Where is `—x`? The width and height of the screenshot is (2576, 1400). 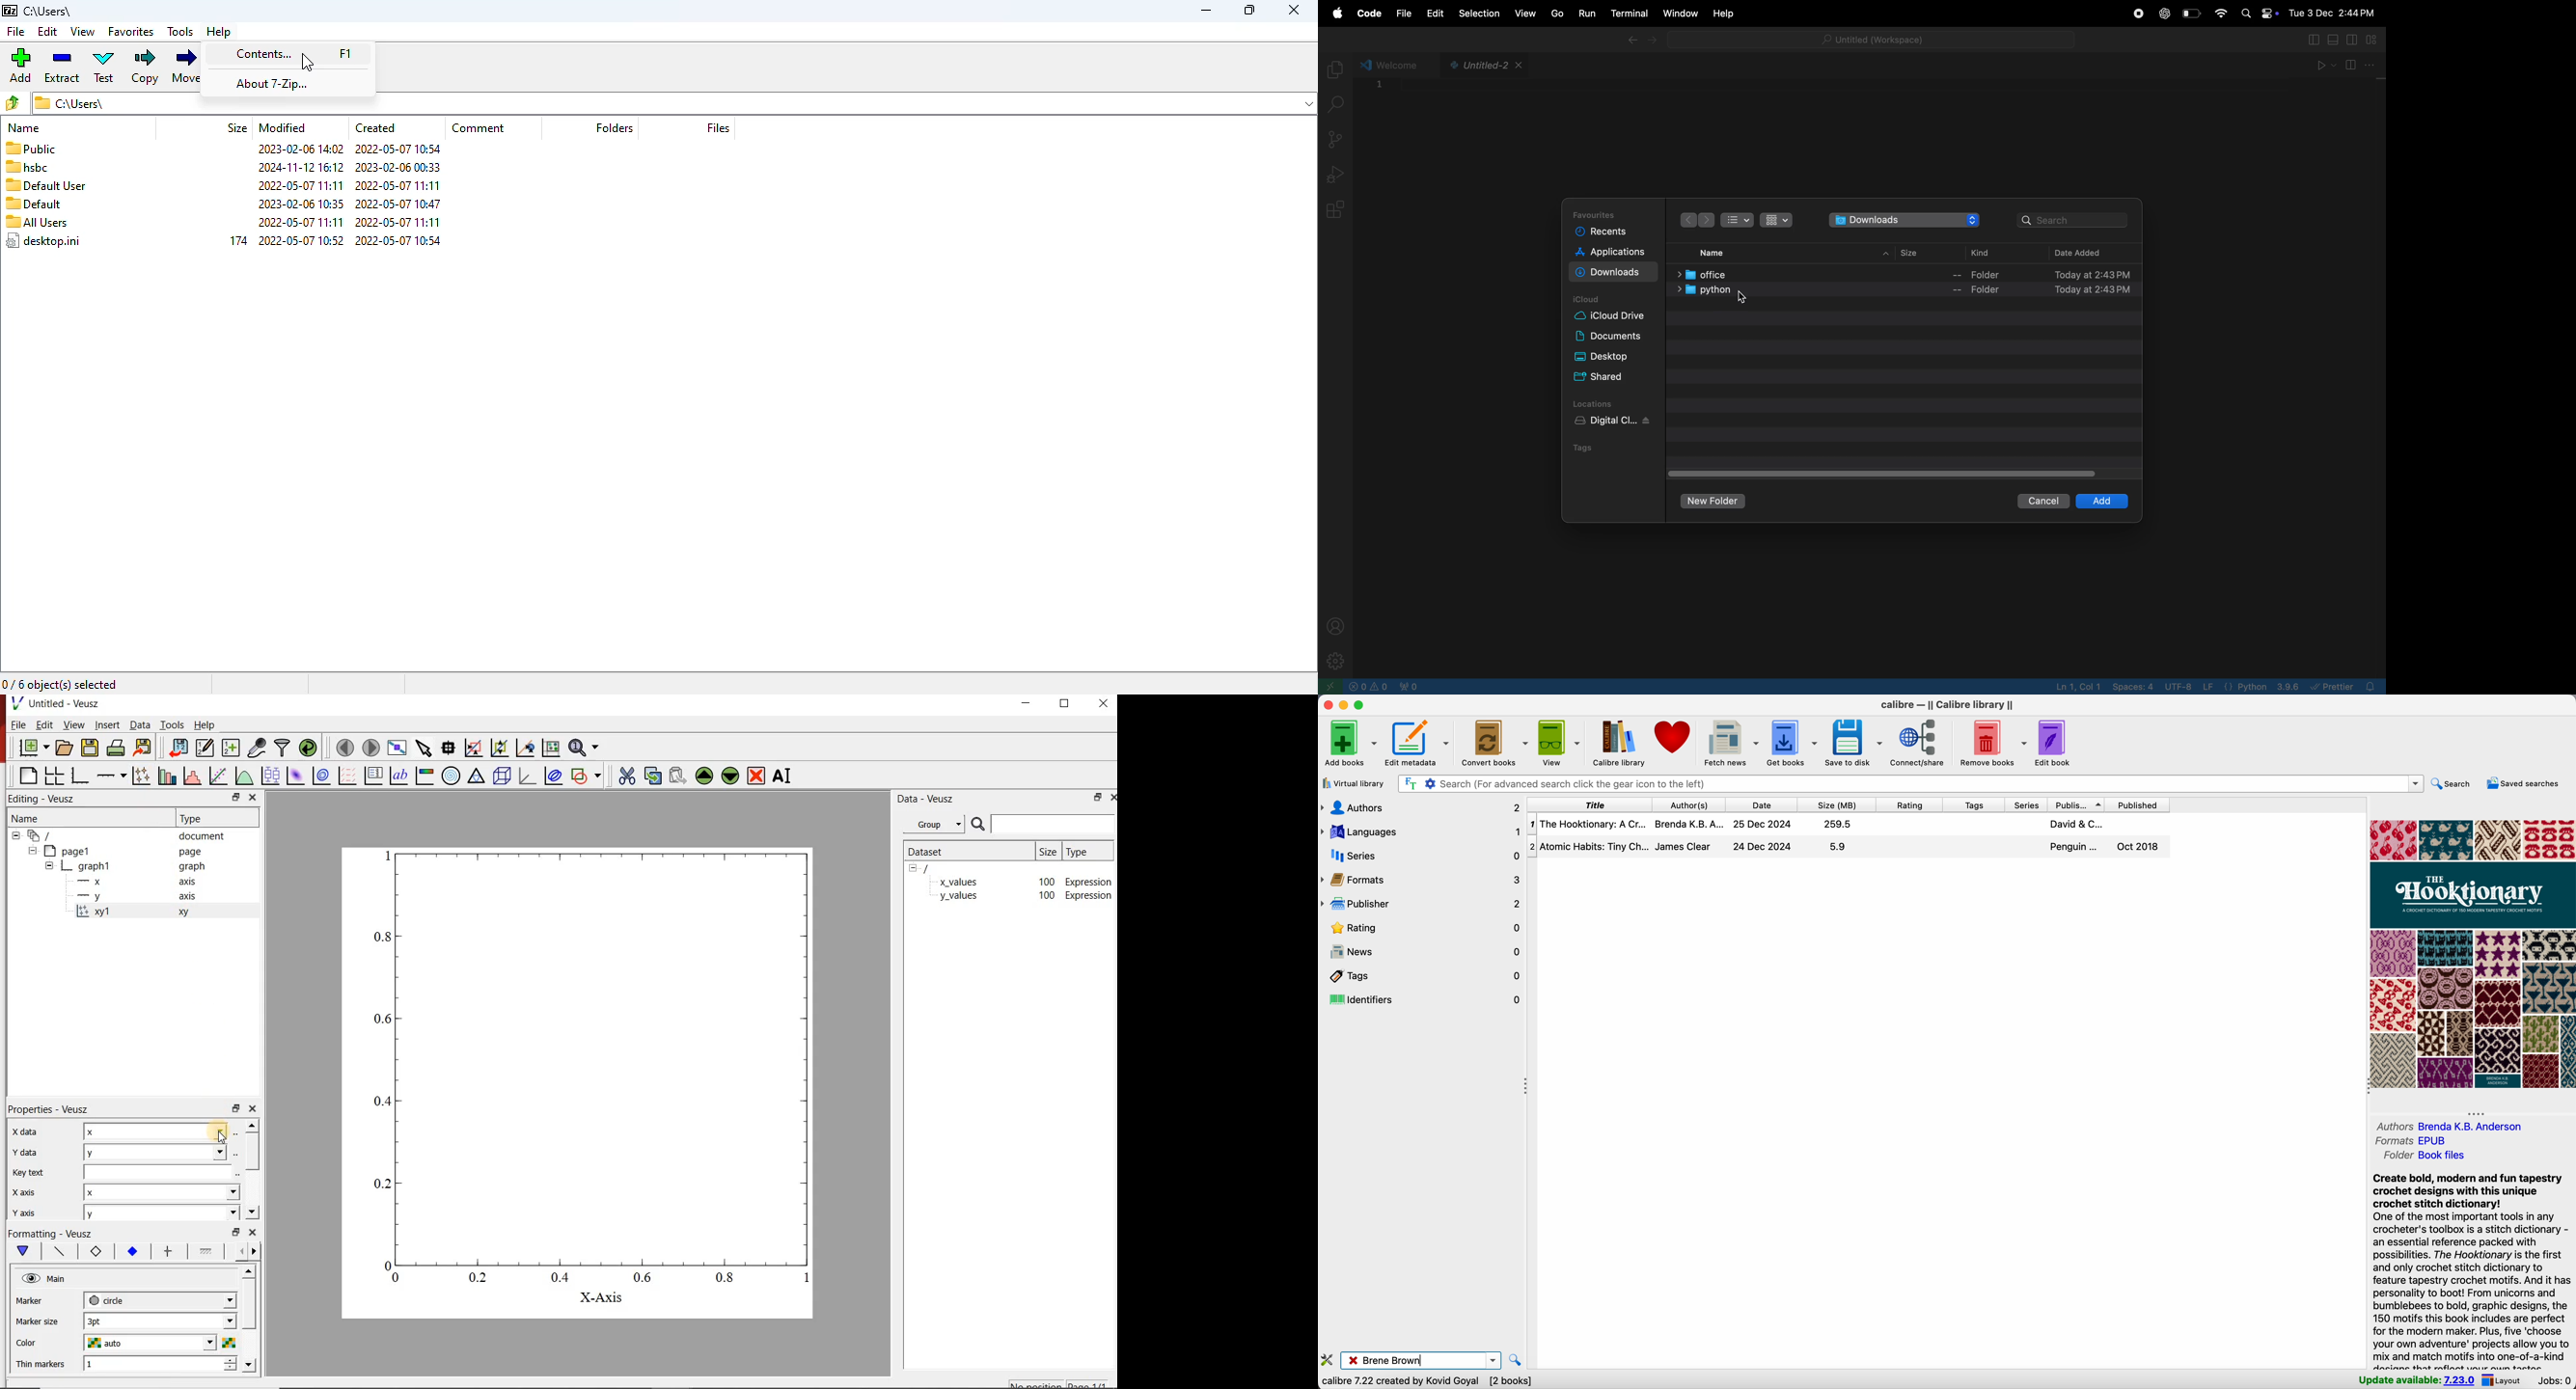
—x is located at coordinates (92, 880).